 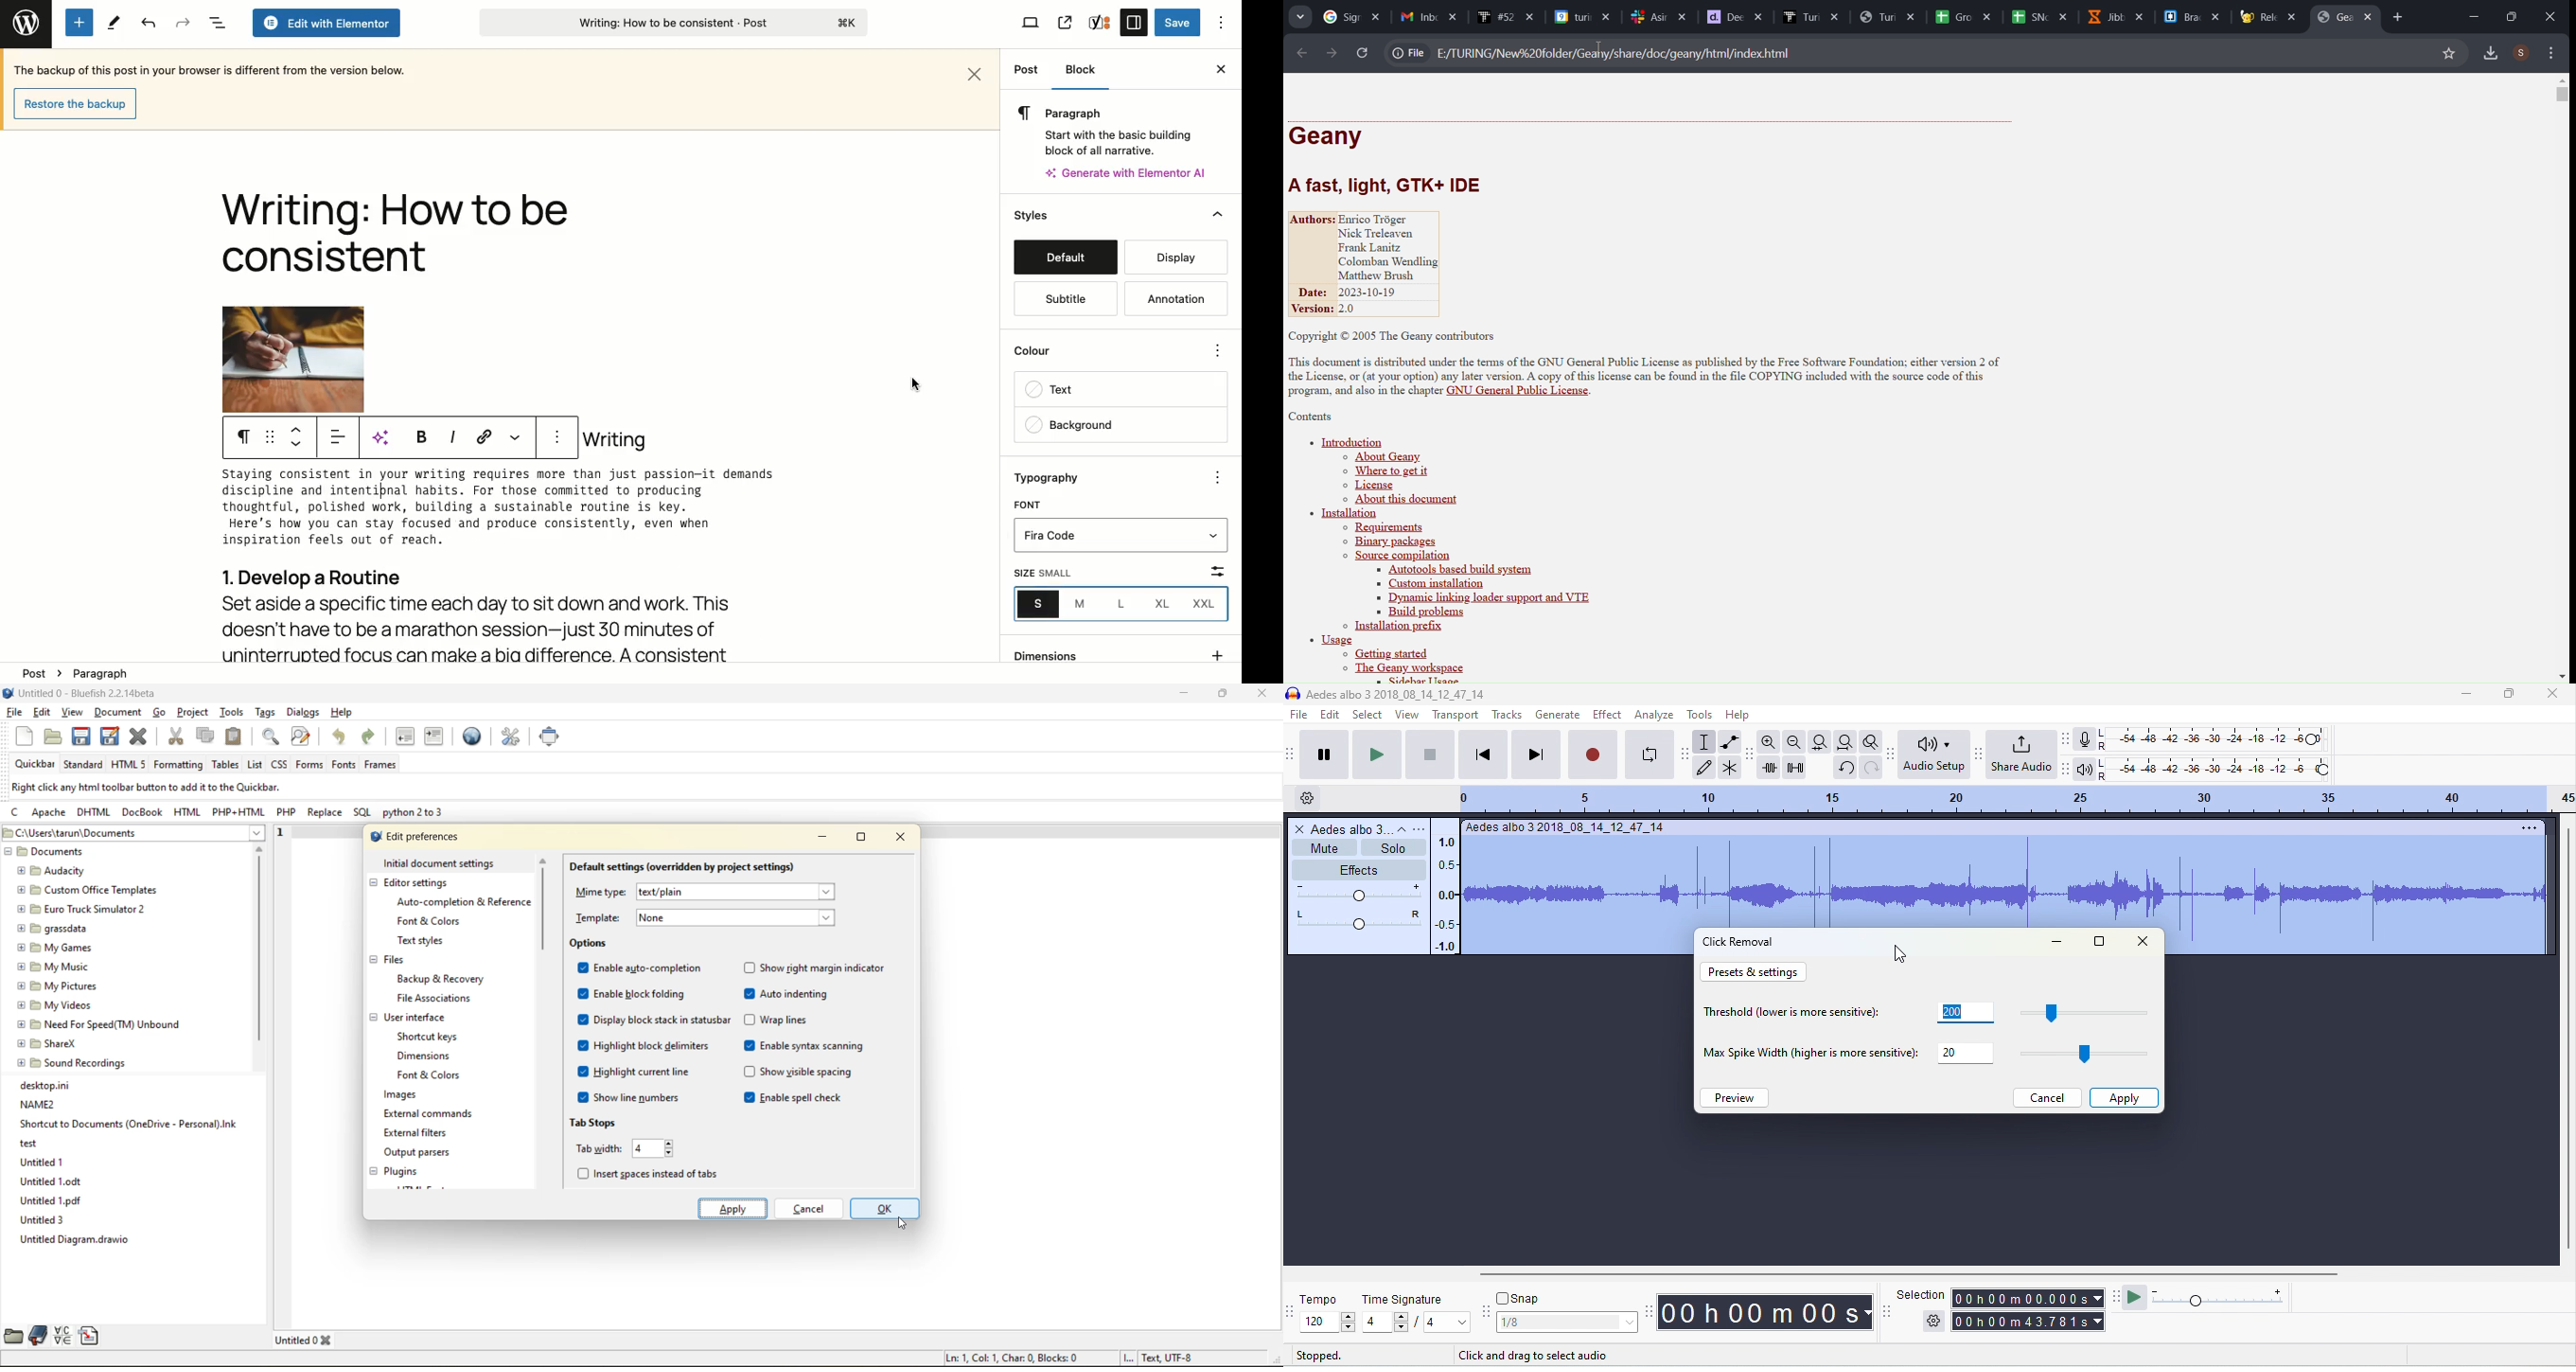 I want to click on total time, so click(x=2026, y=1322).